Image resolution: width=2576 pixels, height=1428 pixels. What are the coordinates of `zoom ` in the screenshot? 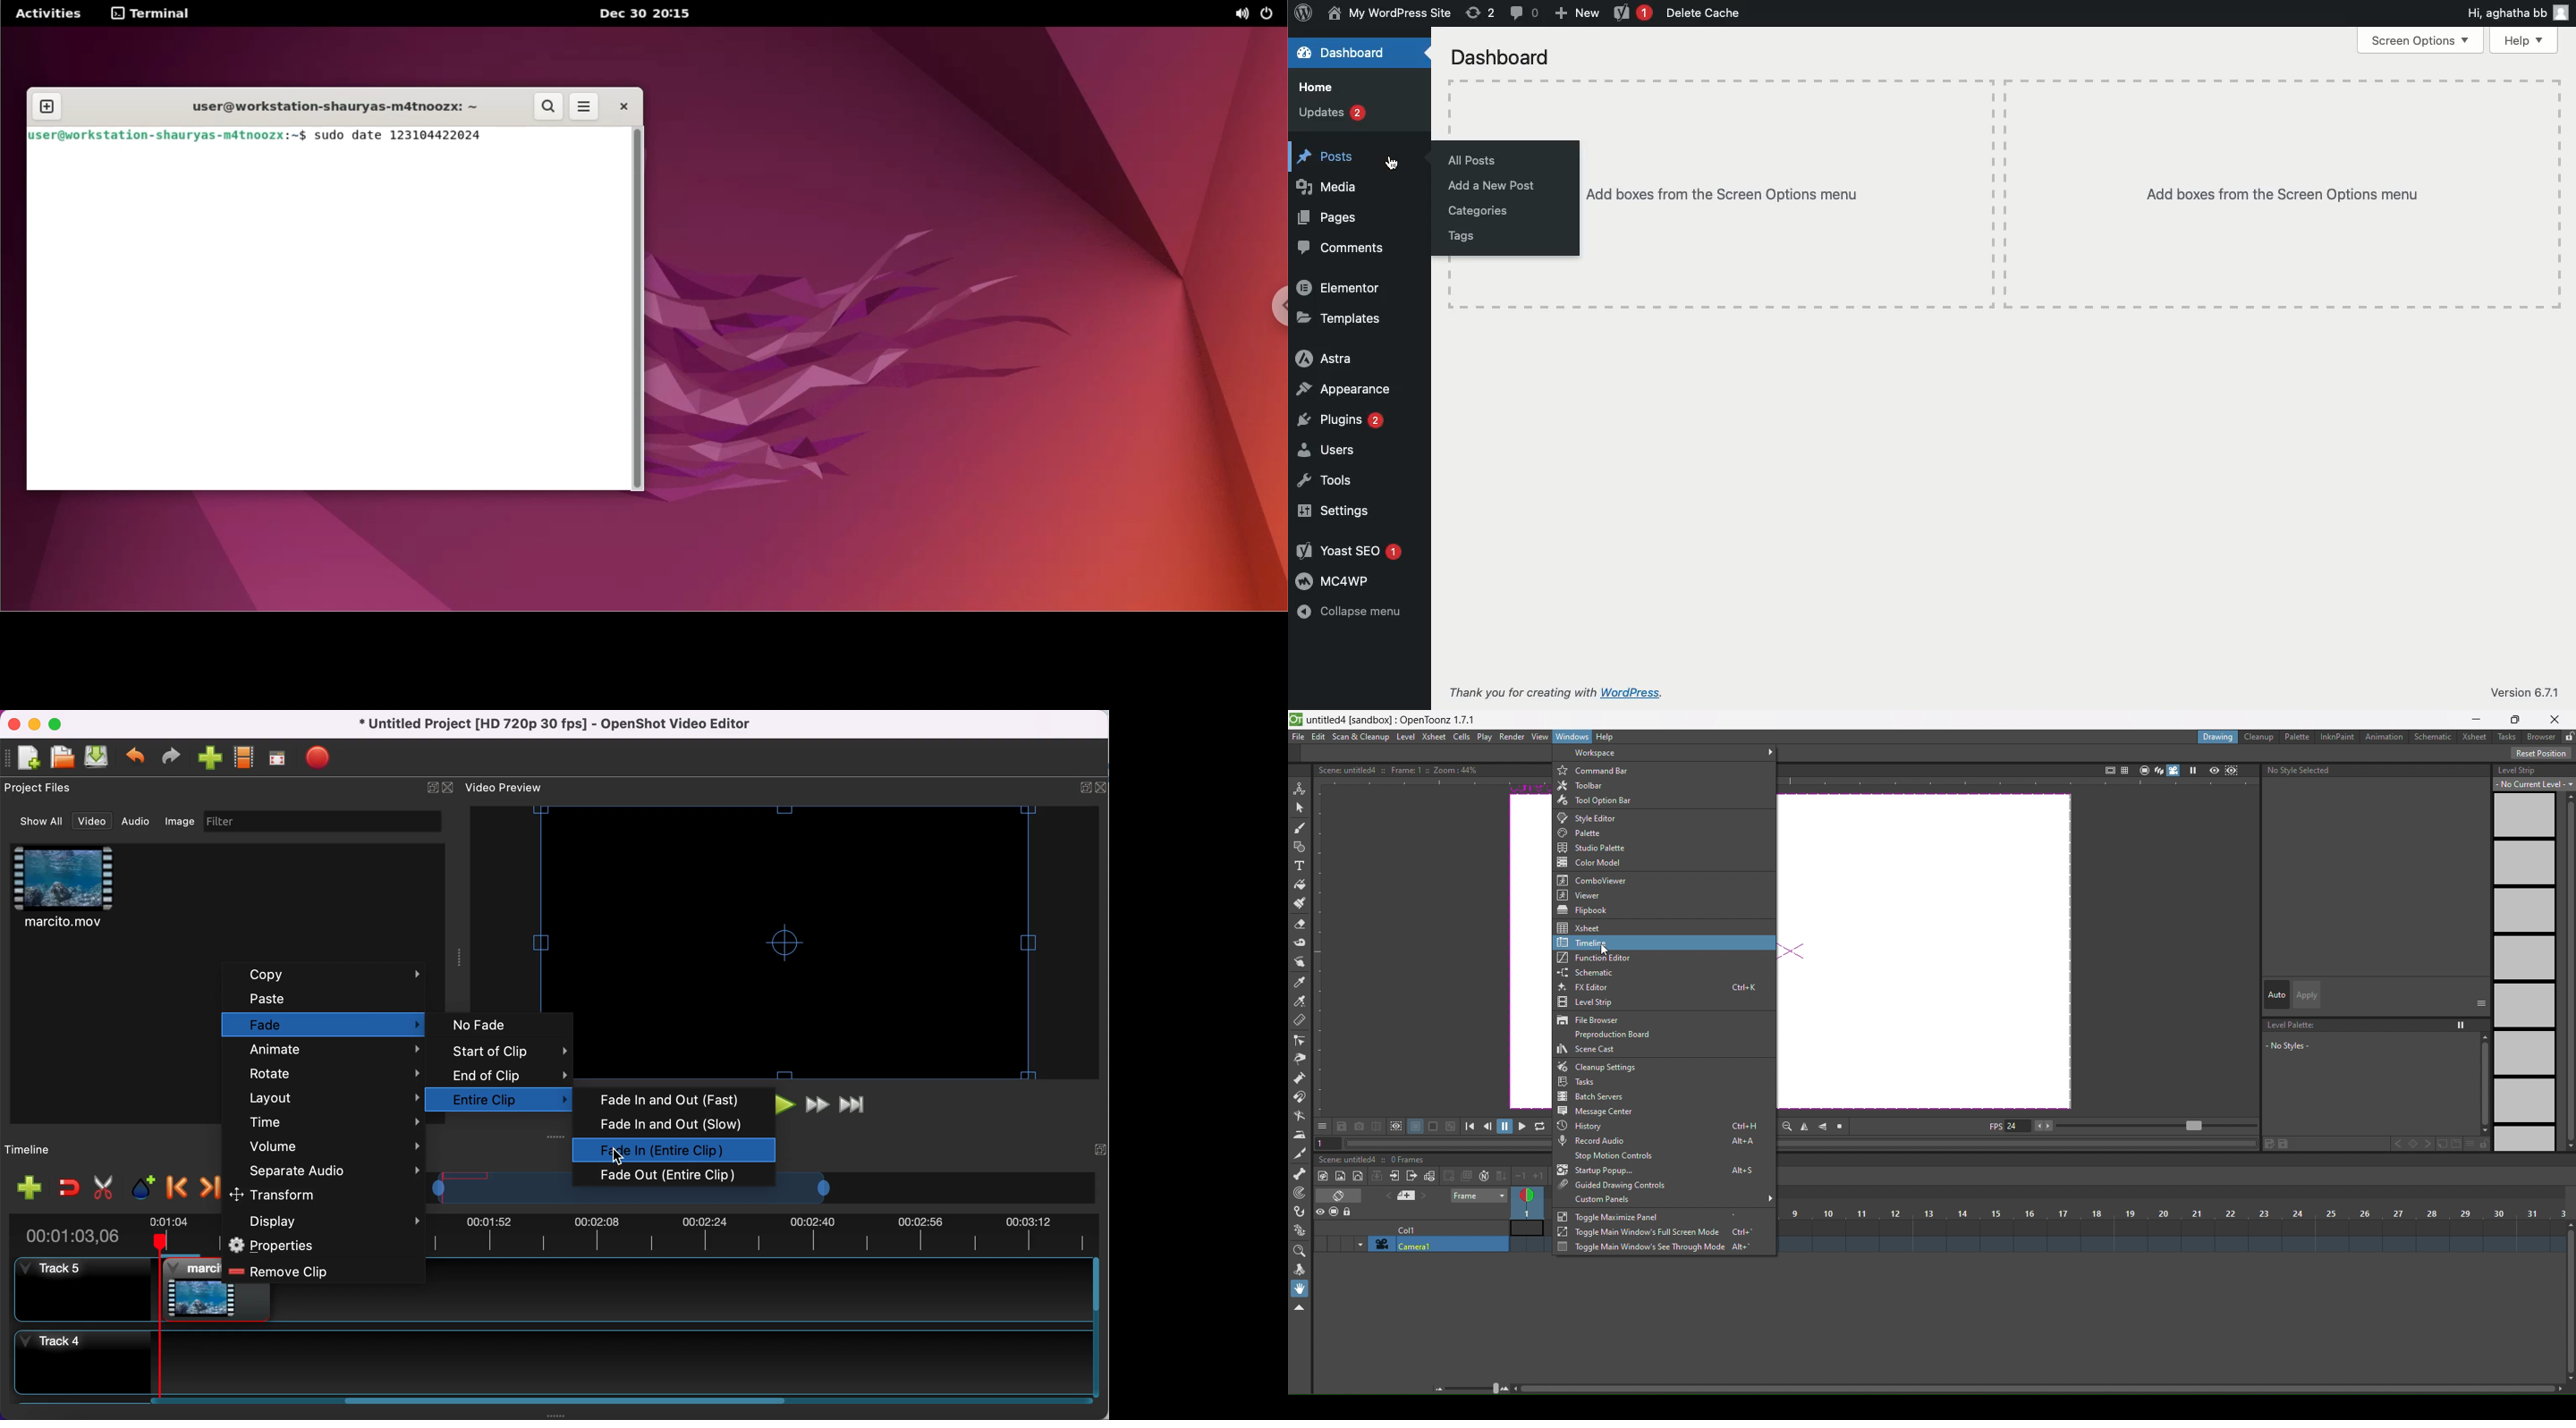 It's located at (1473, 1387).